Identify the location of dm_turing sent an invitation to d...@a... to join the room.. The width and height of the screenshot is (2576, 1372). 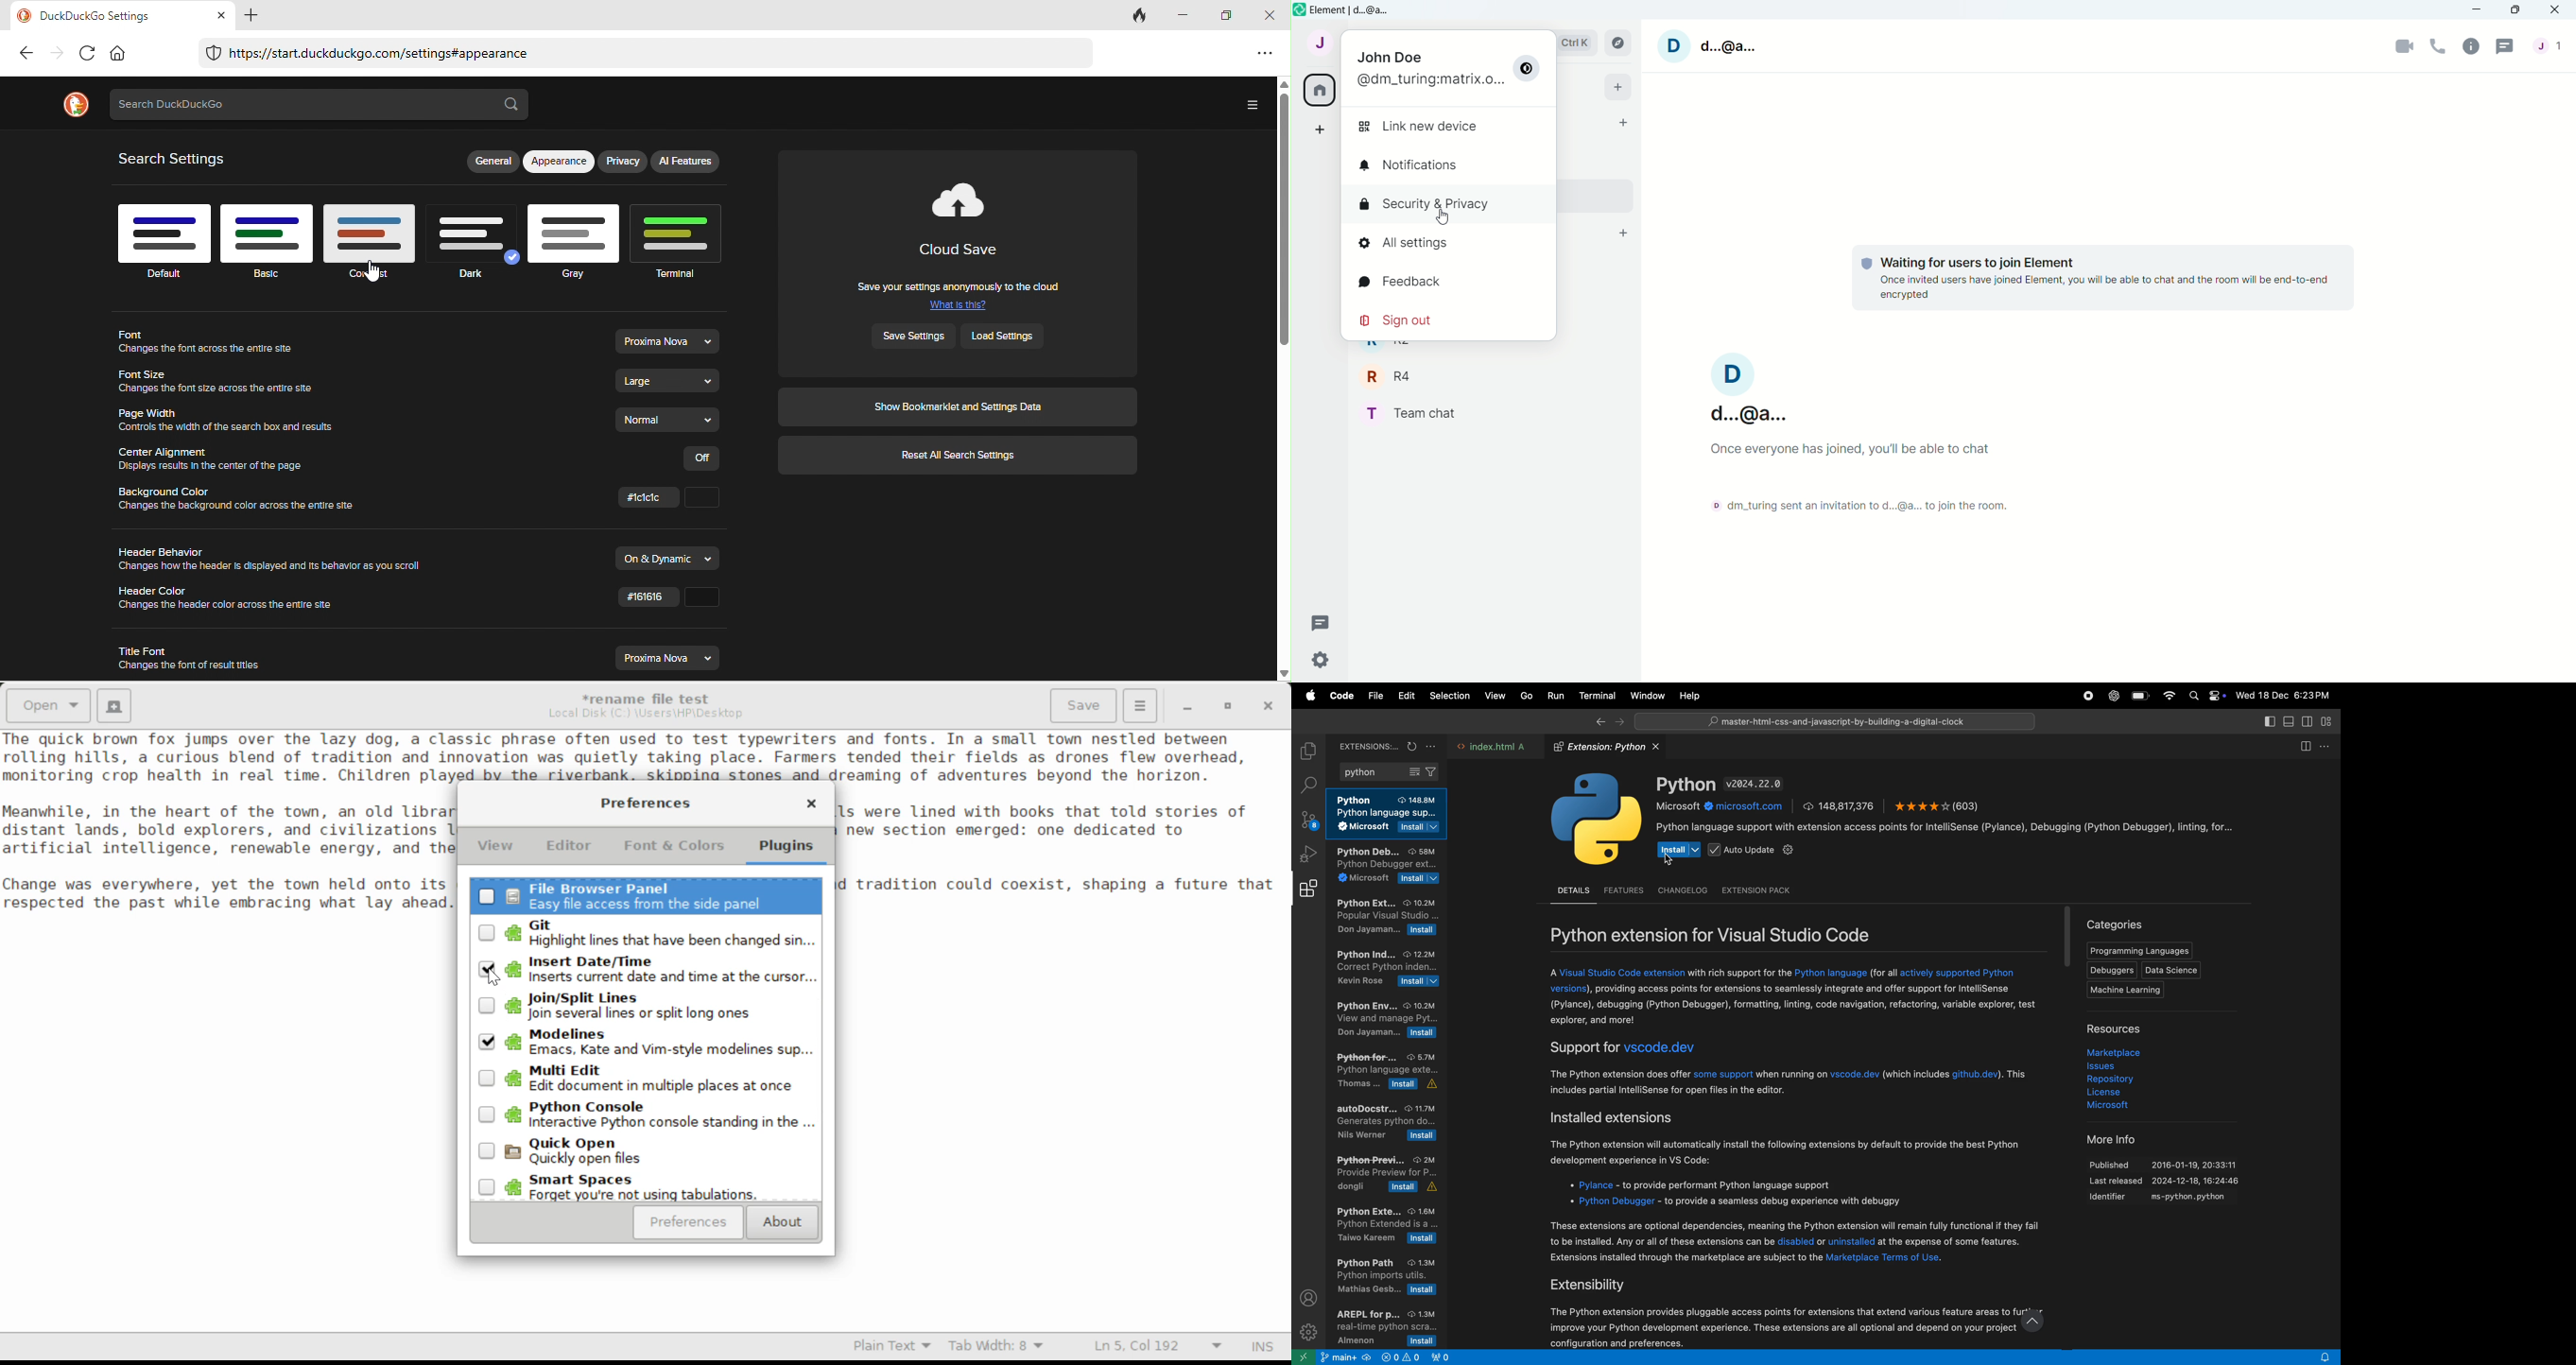
(1865, 505).